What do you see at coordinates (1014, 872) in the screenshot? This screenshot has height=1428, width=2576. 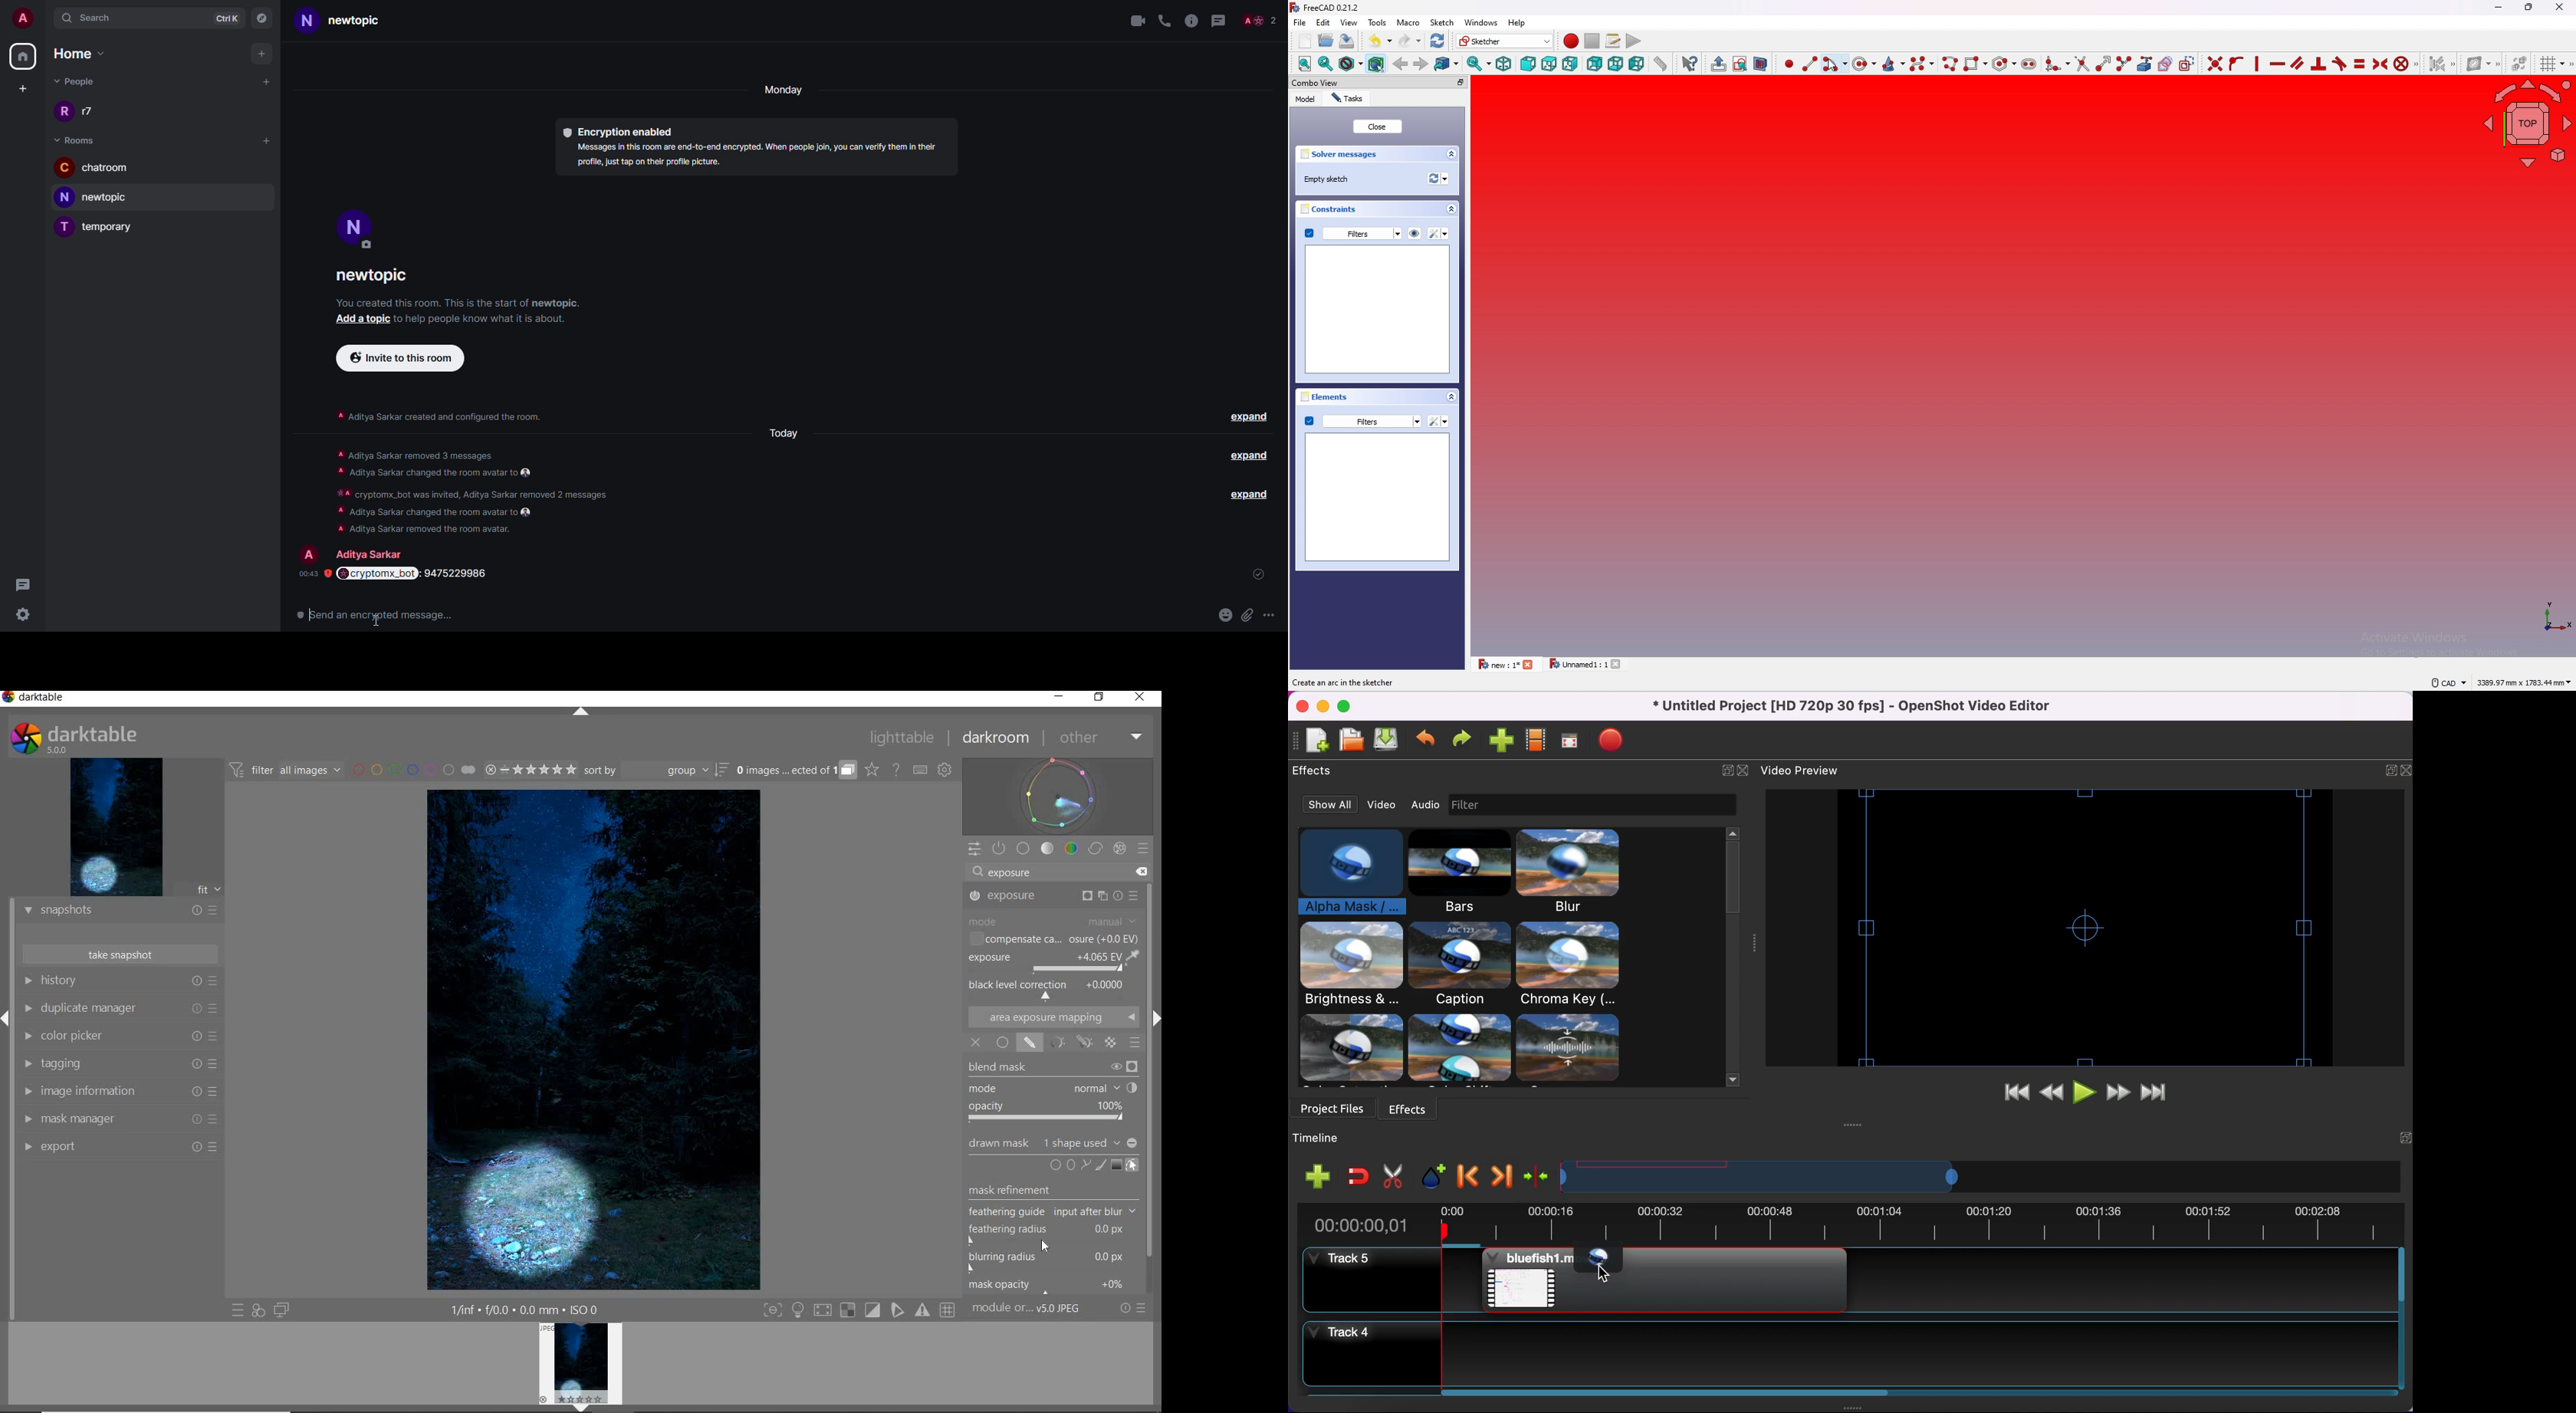 I see `exposure` at bounding box center [1014, 872].